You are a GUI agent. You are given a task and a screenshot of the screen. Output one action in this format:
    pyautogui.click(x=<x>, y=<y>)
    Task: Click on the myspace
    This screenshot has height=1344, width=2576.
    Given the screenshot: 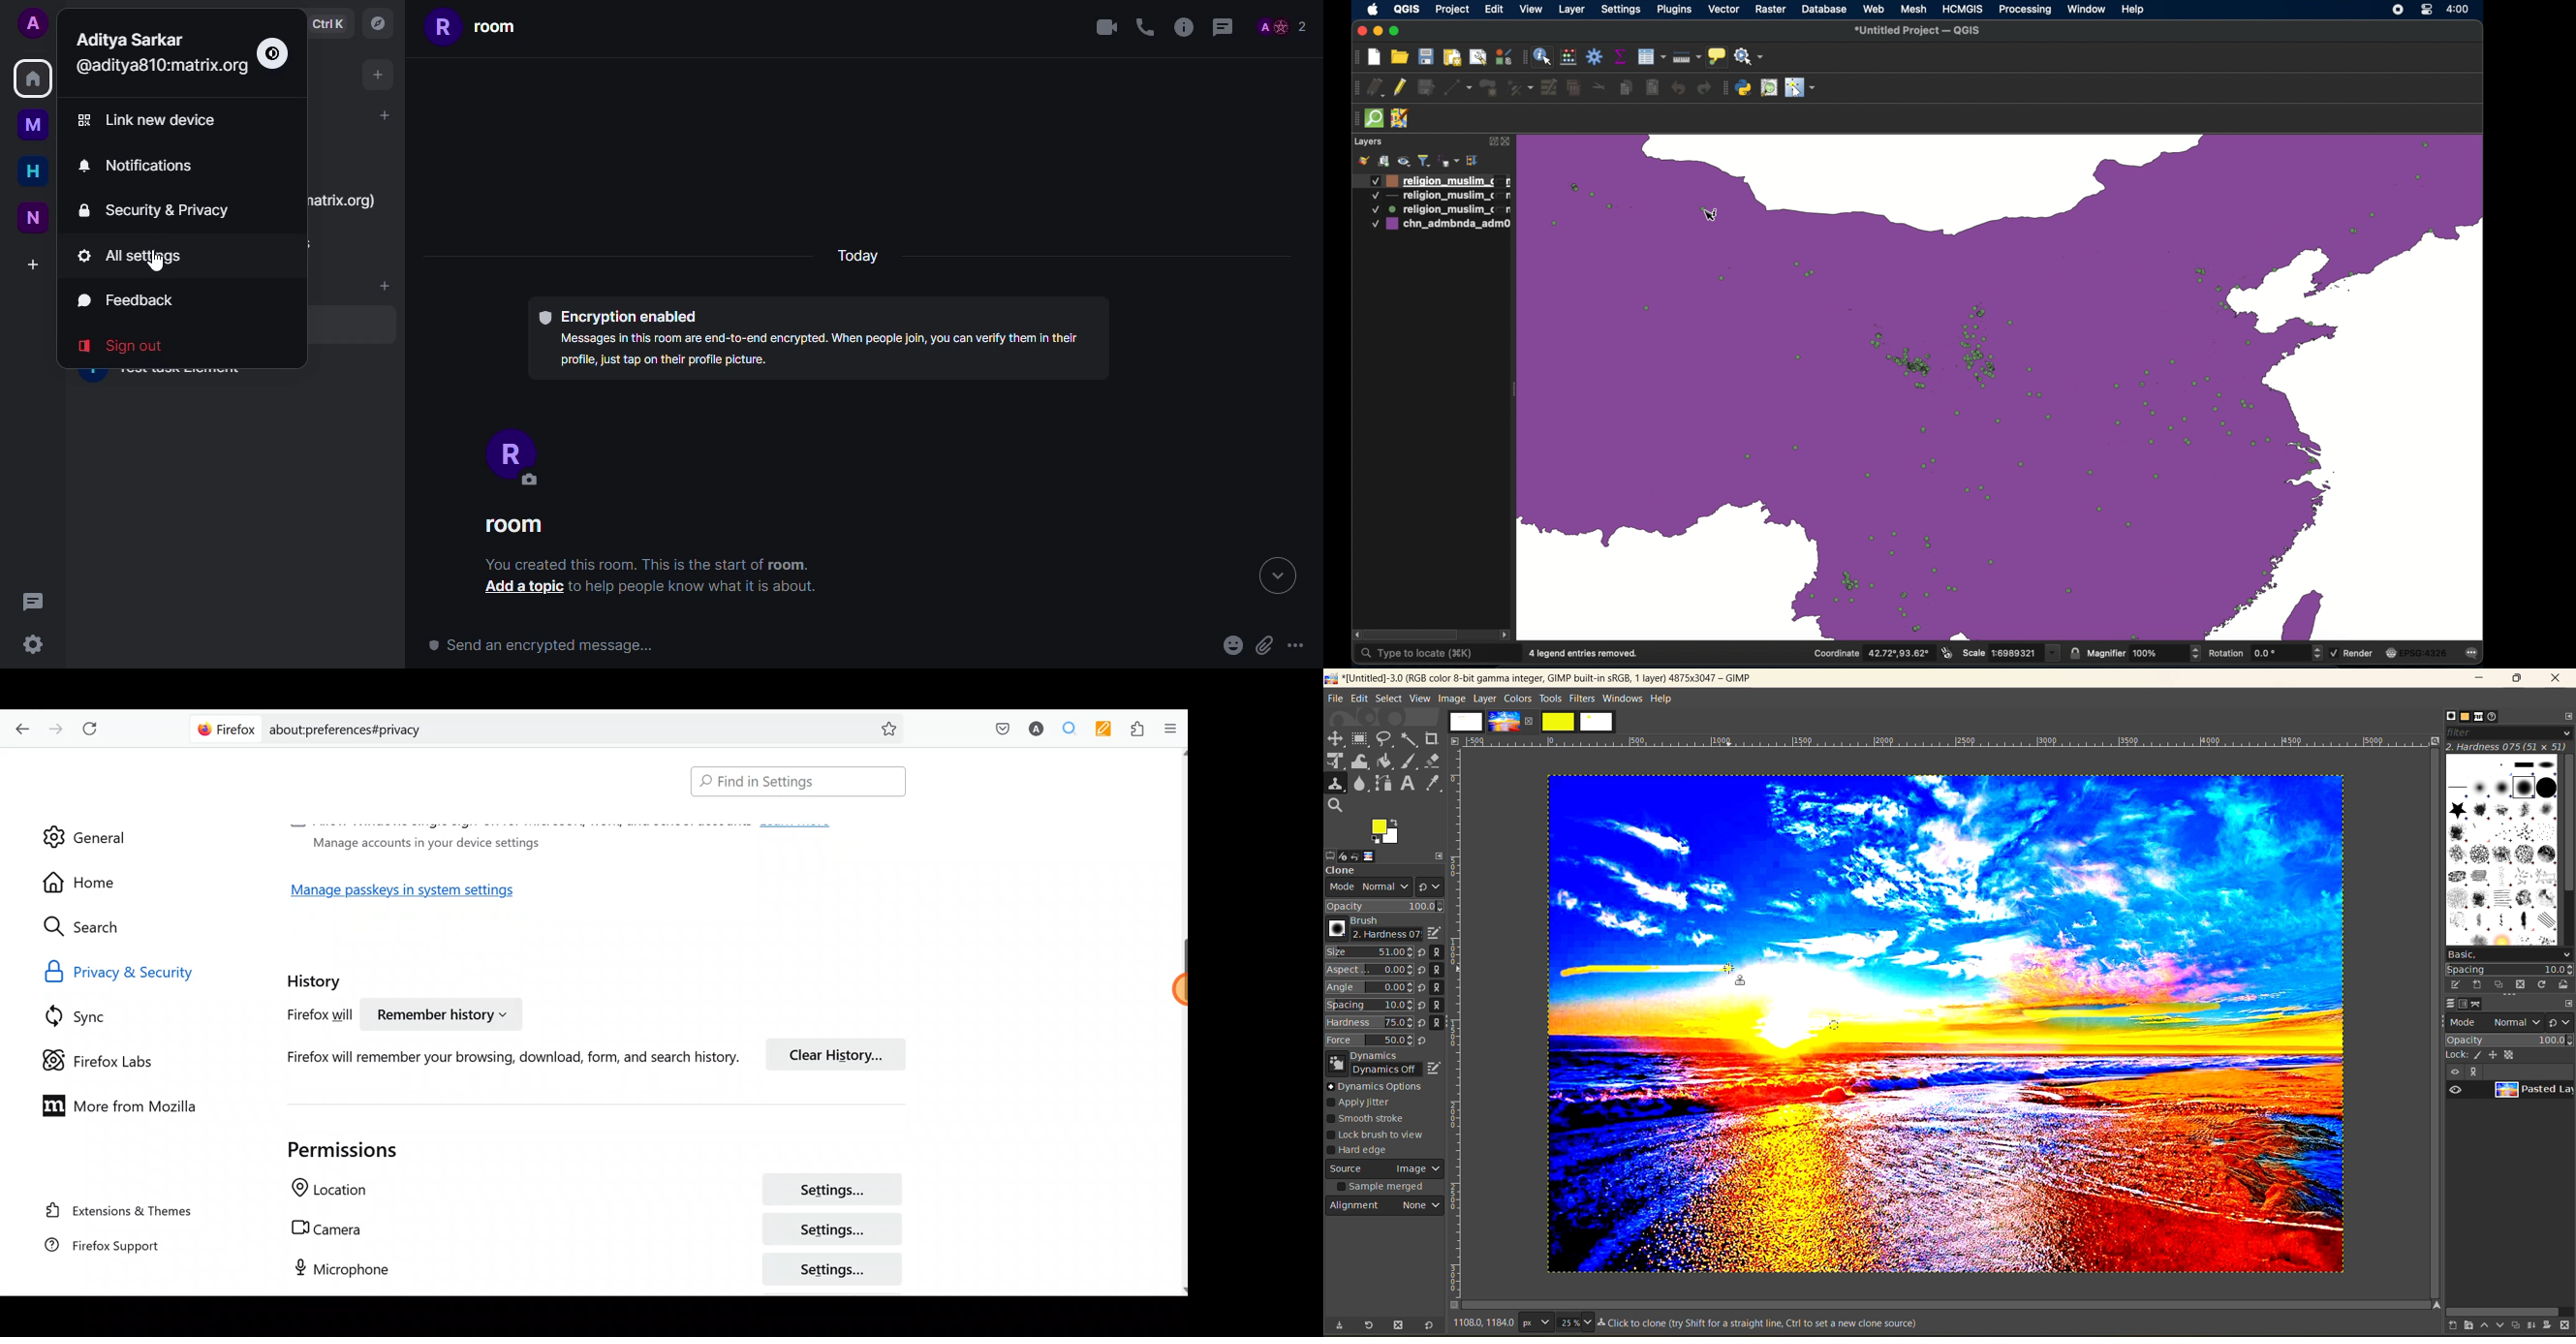 What is the action you would take?
    pyautogui.click(x=37, y=124)
    